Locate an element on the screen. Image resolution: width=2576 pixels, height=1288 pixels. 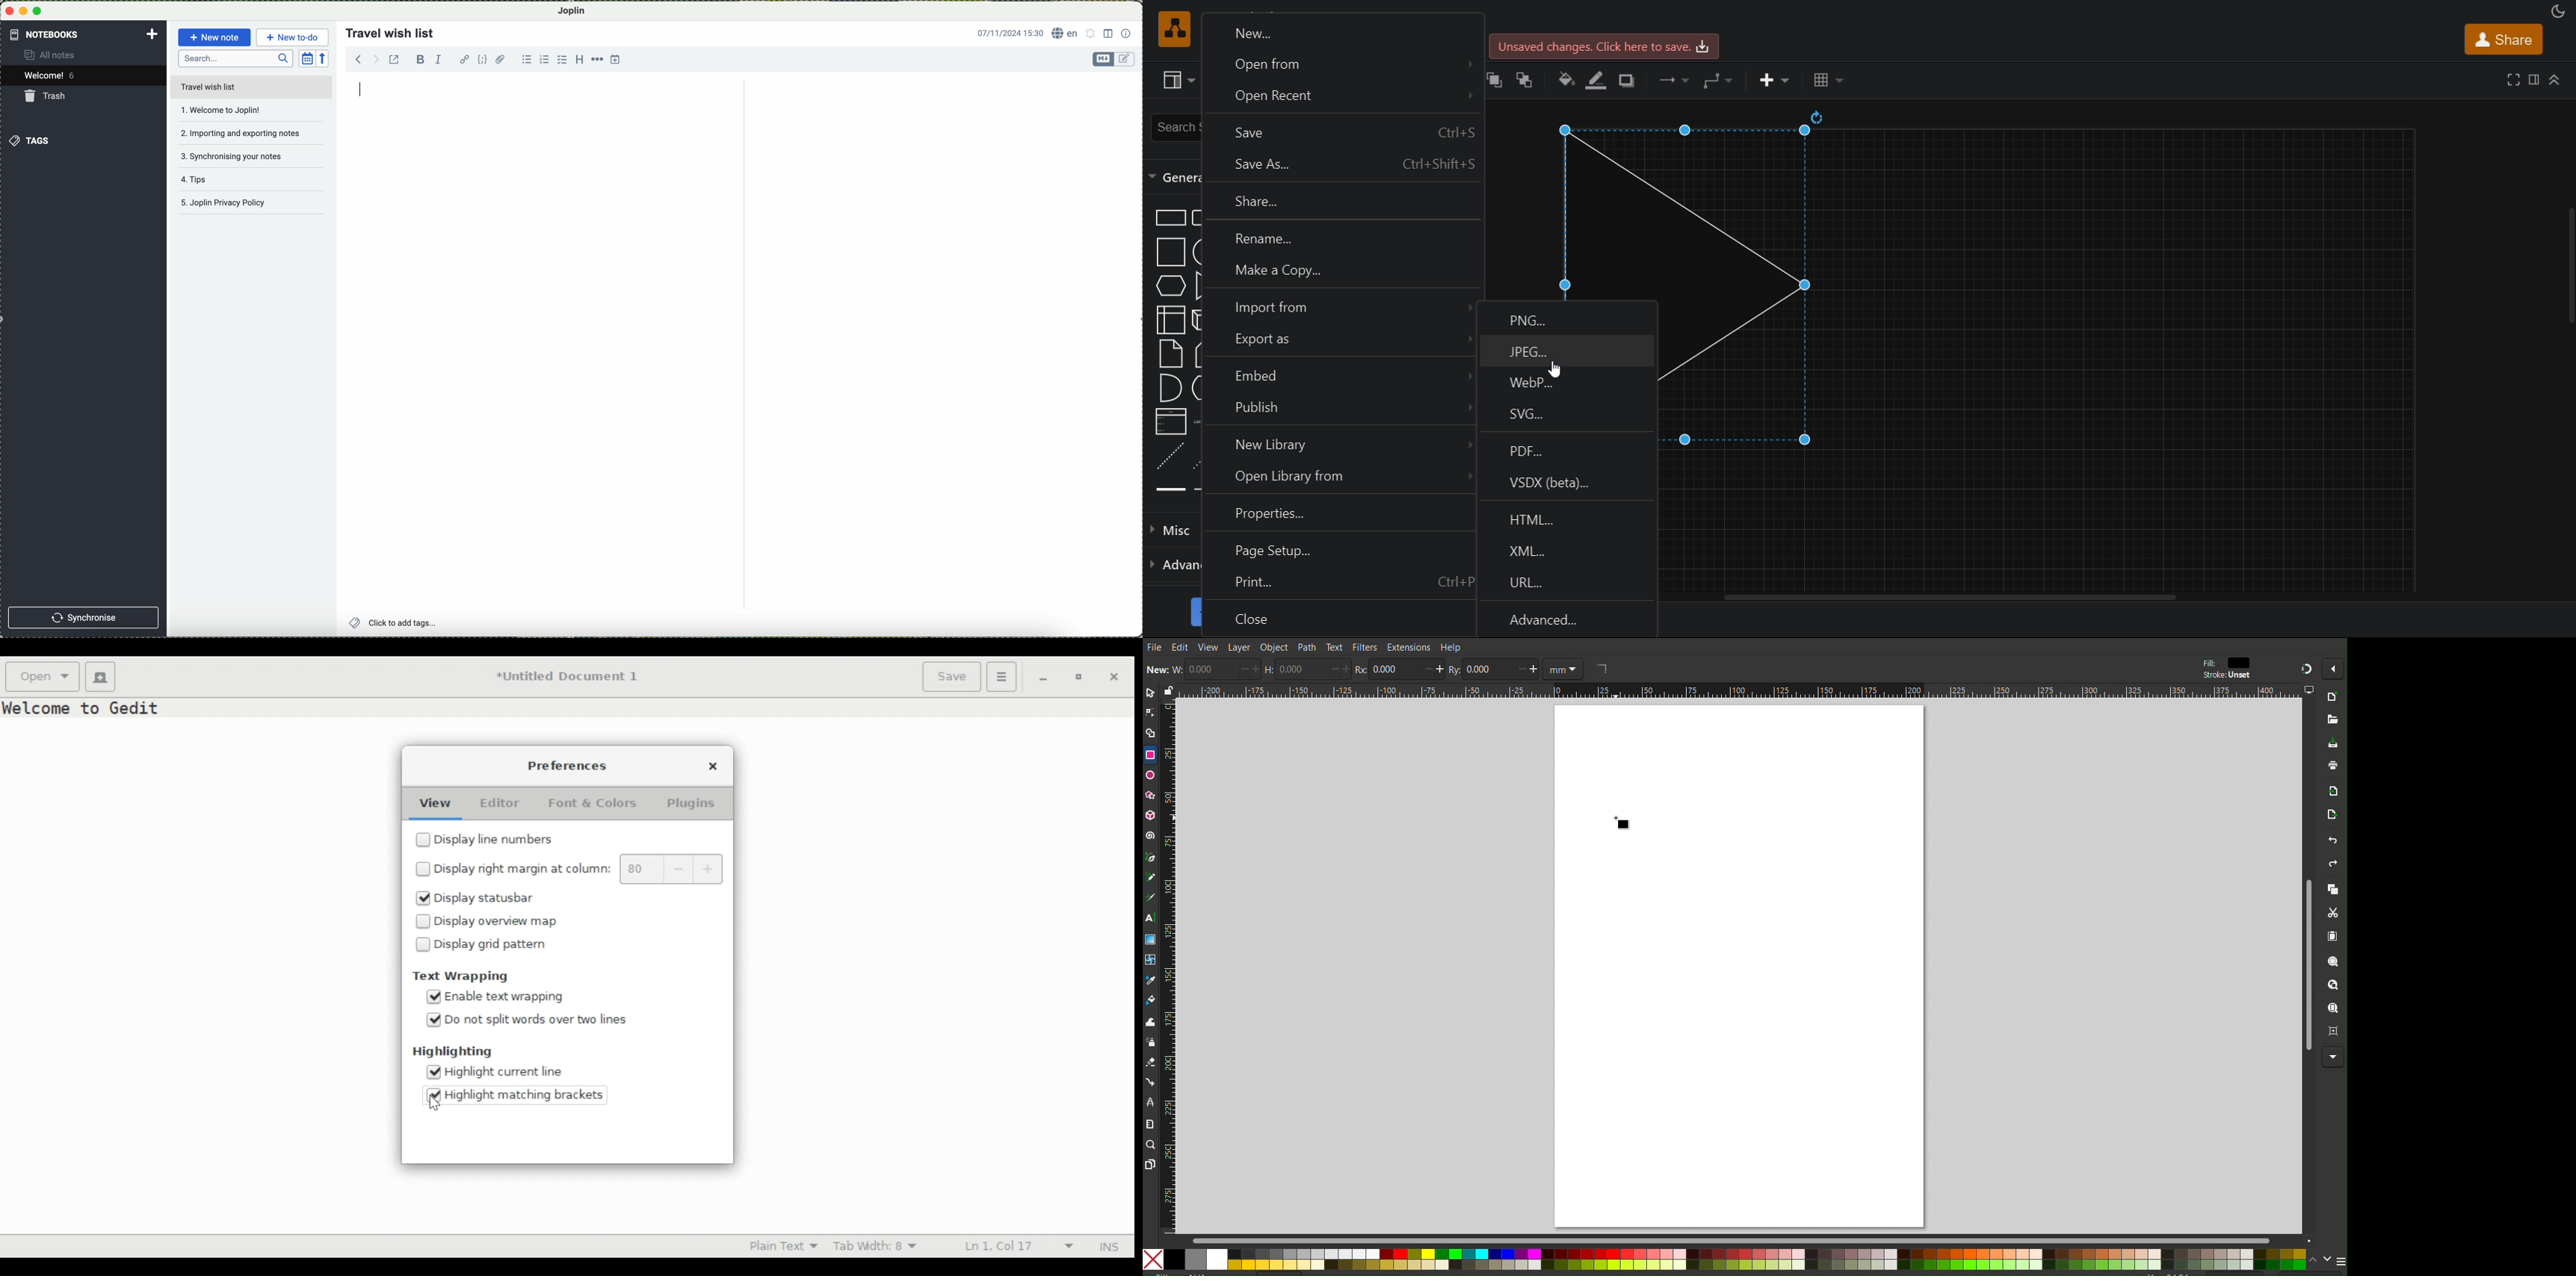
Fonts & Colors is located at coordinates (600, 802).